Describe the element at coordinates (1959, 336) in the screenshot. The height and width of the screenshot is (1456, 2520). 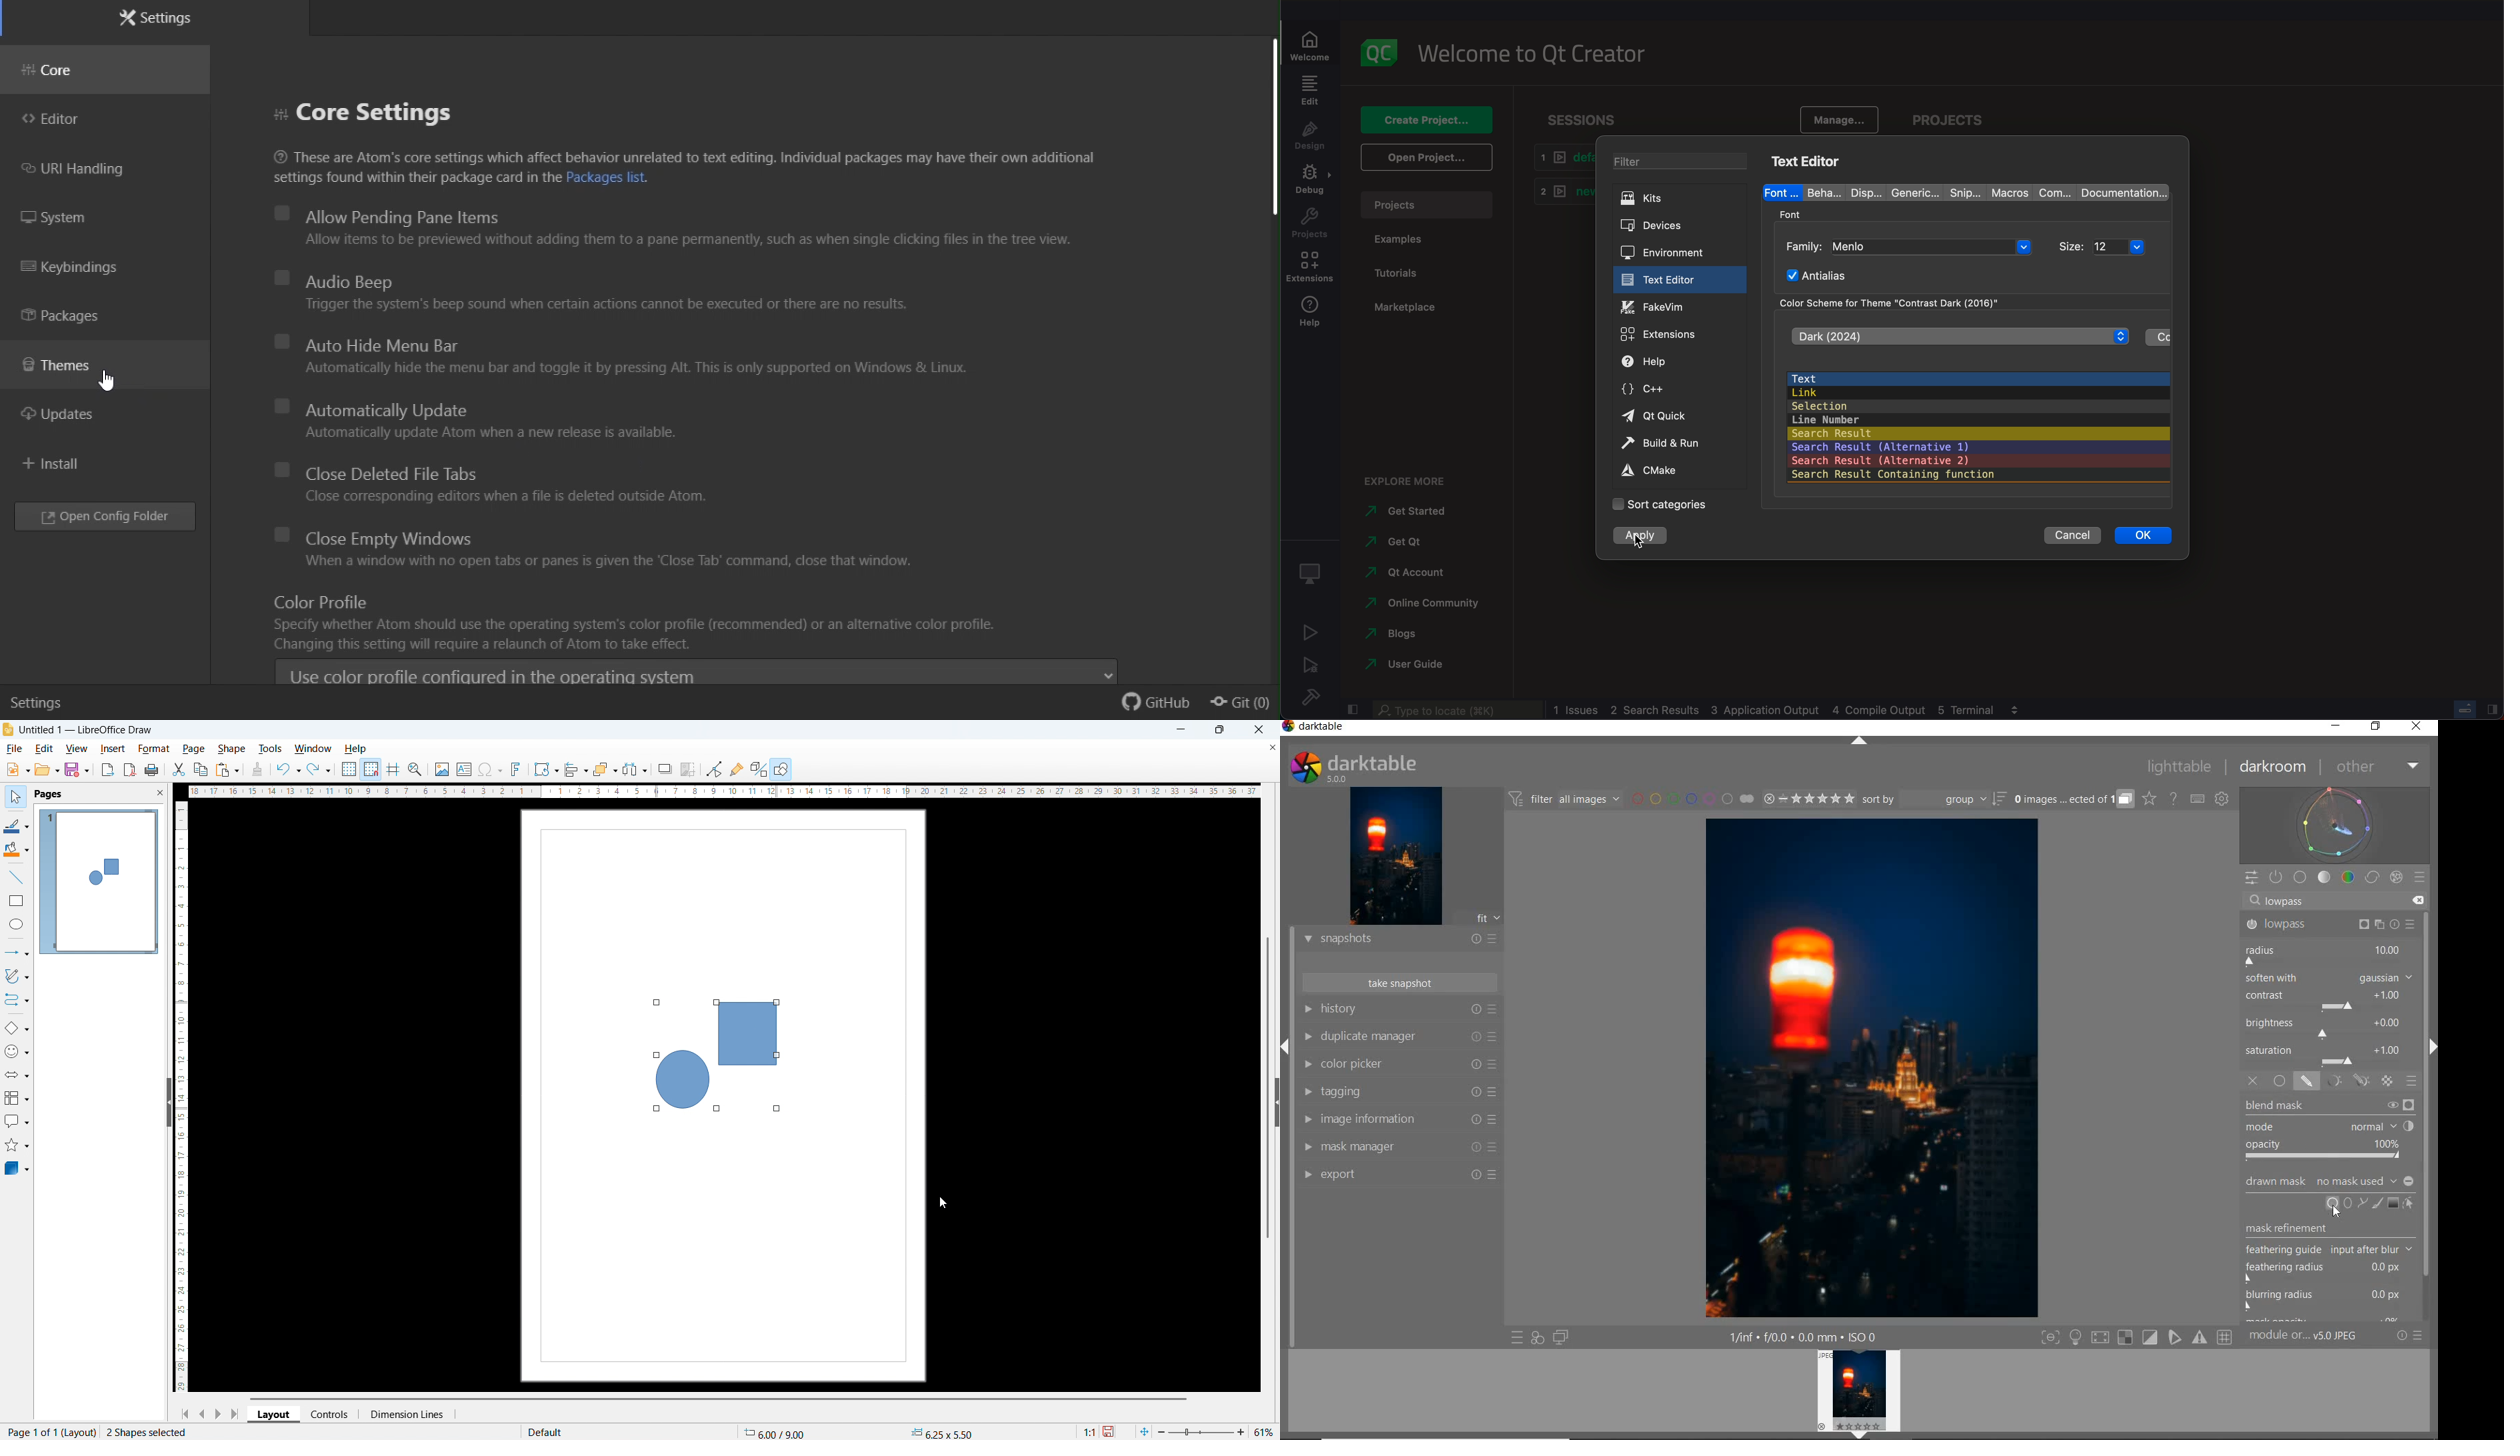
I see `dark 2024` at that location.